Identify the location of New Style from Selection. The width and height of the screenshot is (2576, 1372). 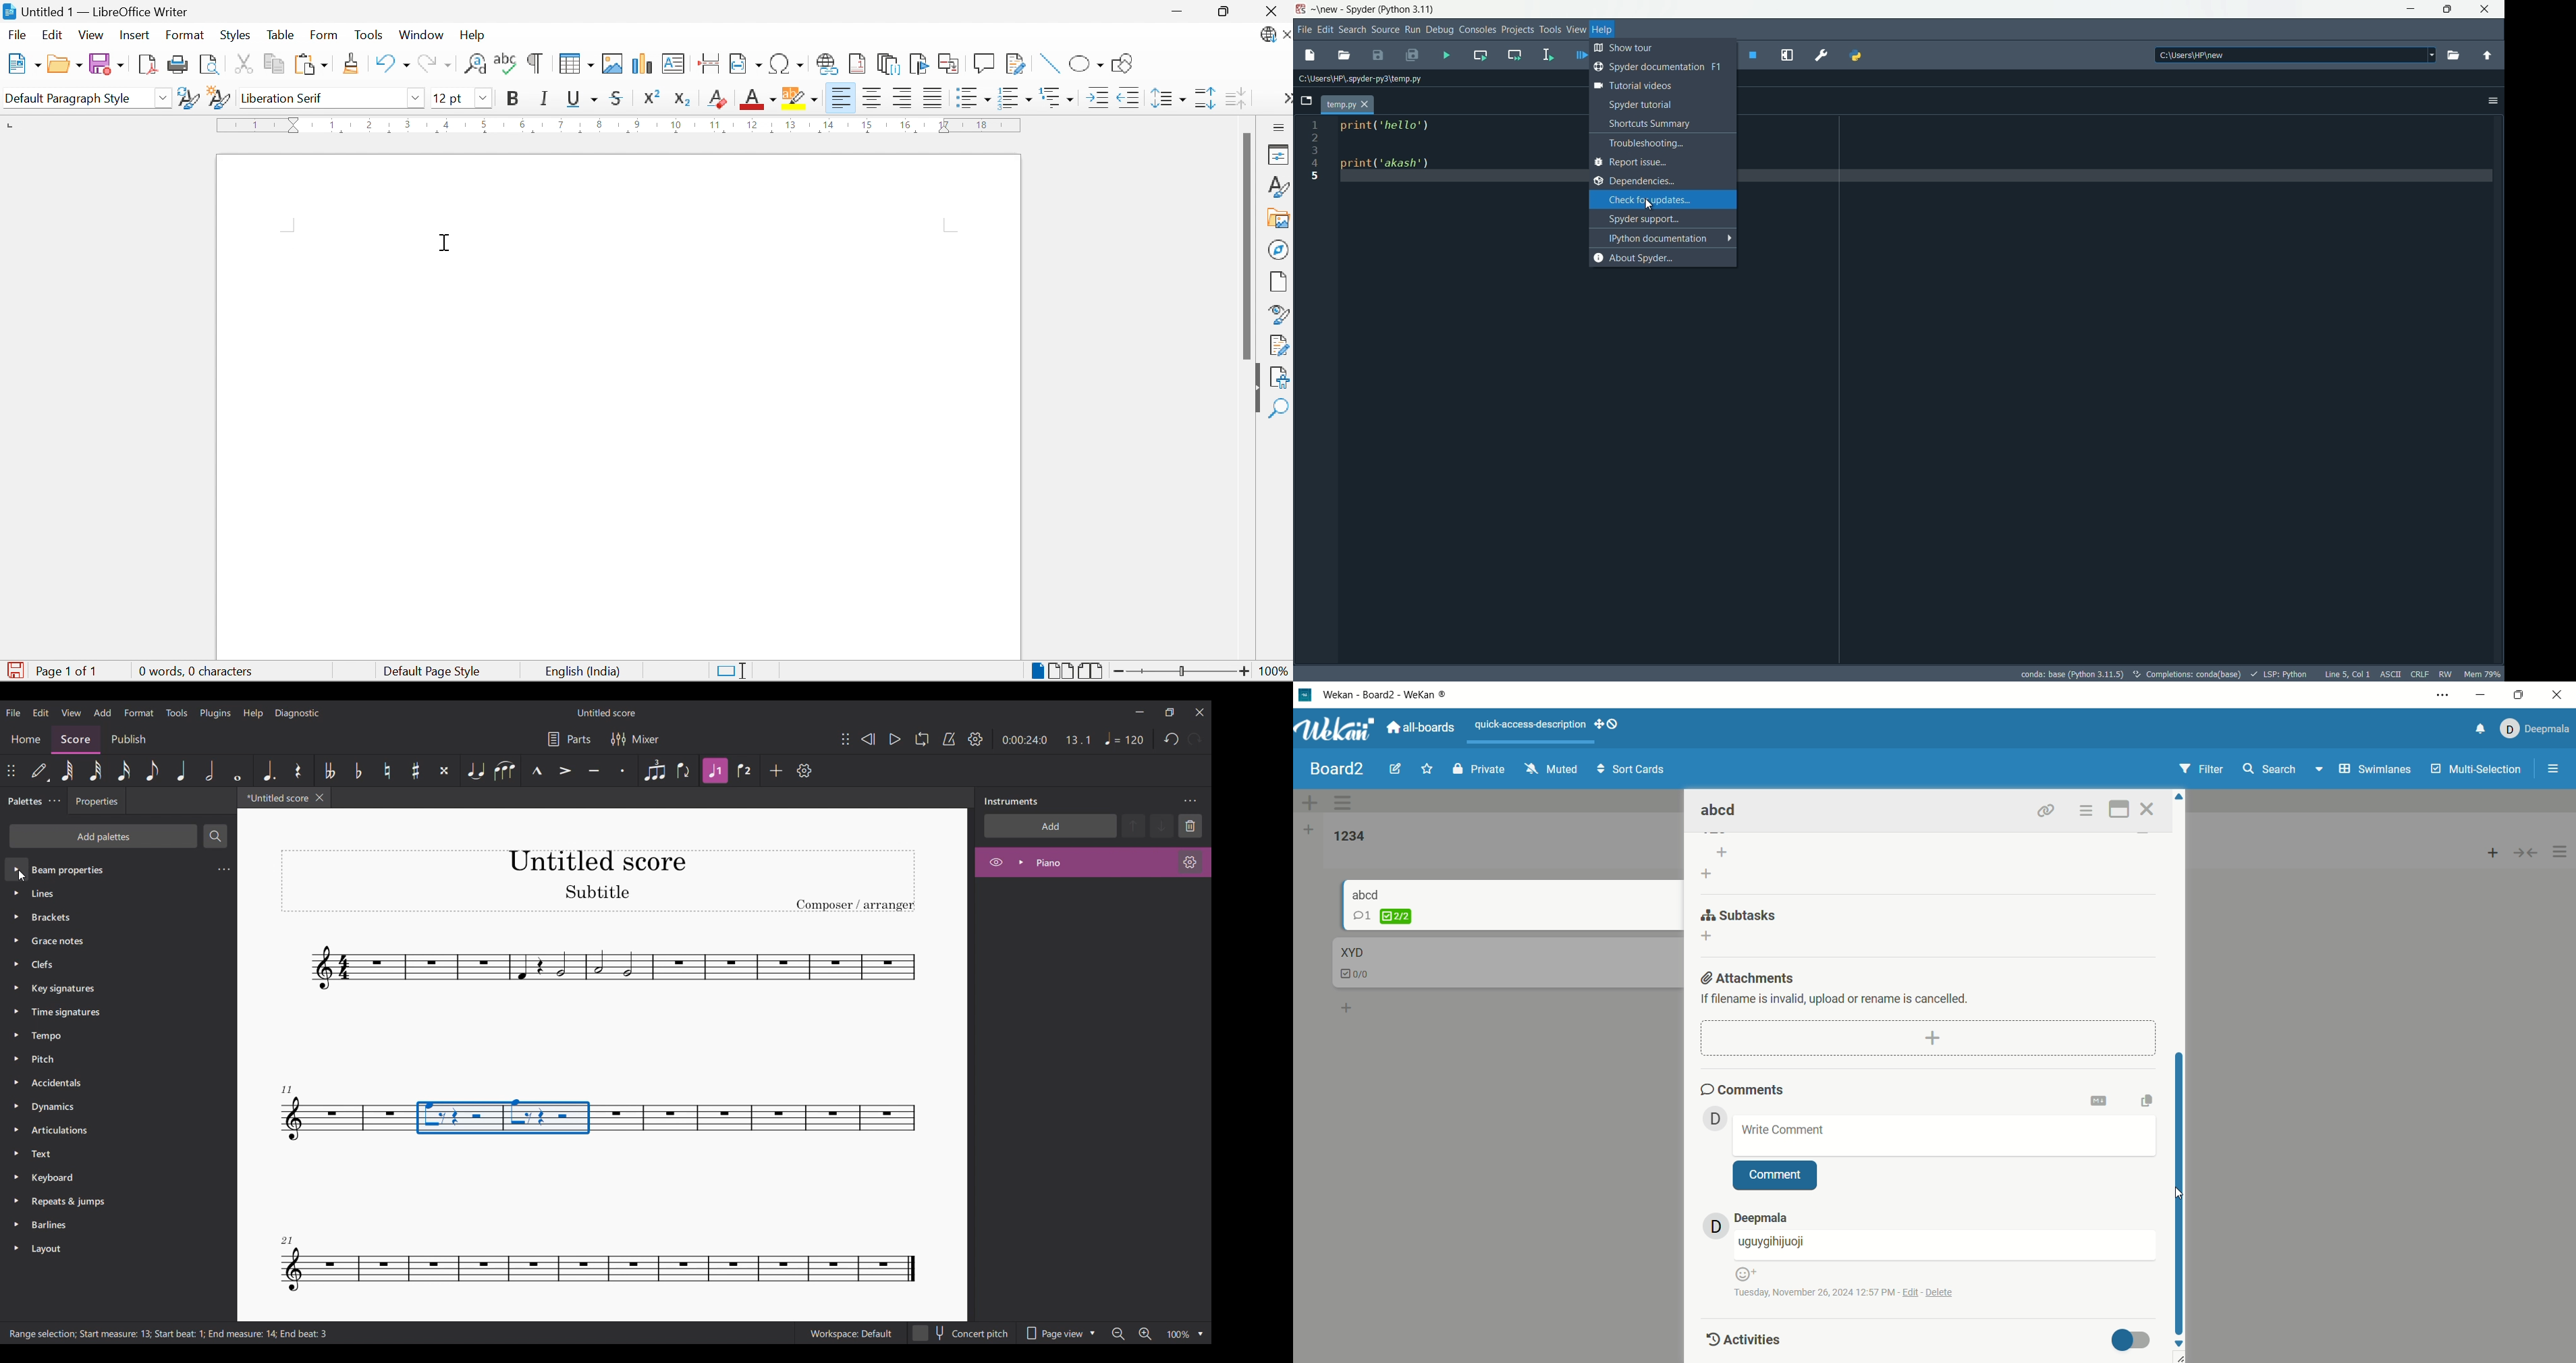
(219, 98).